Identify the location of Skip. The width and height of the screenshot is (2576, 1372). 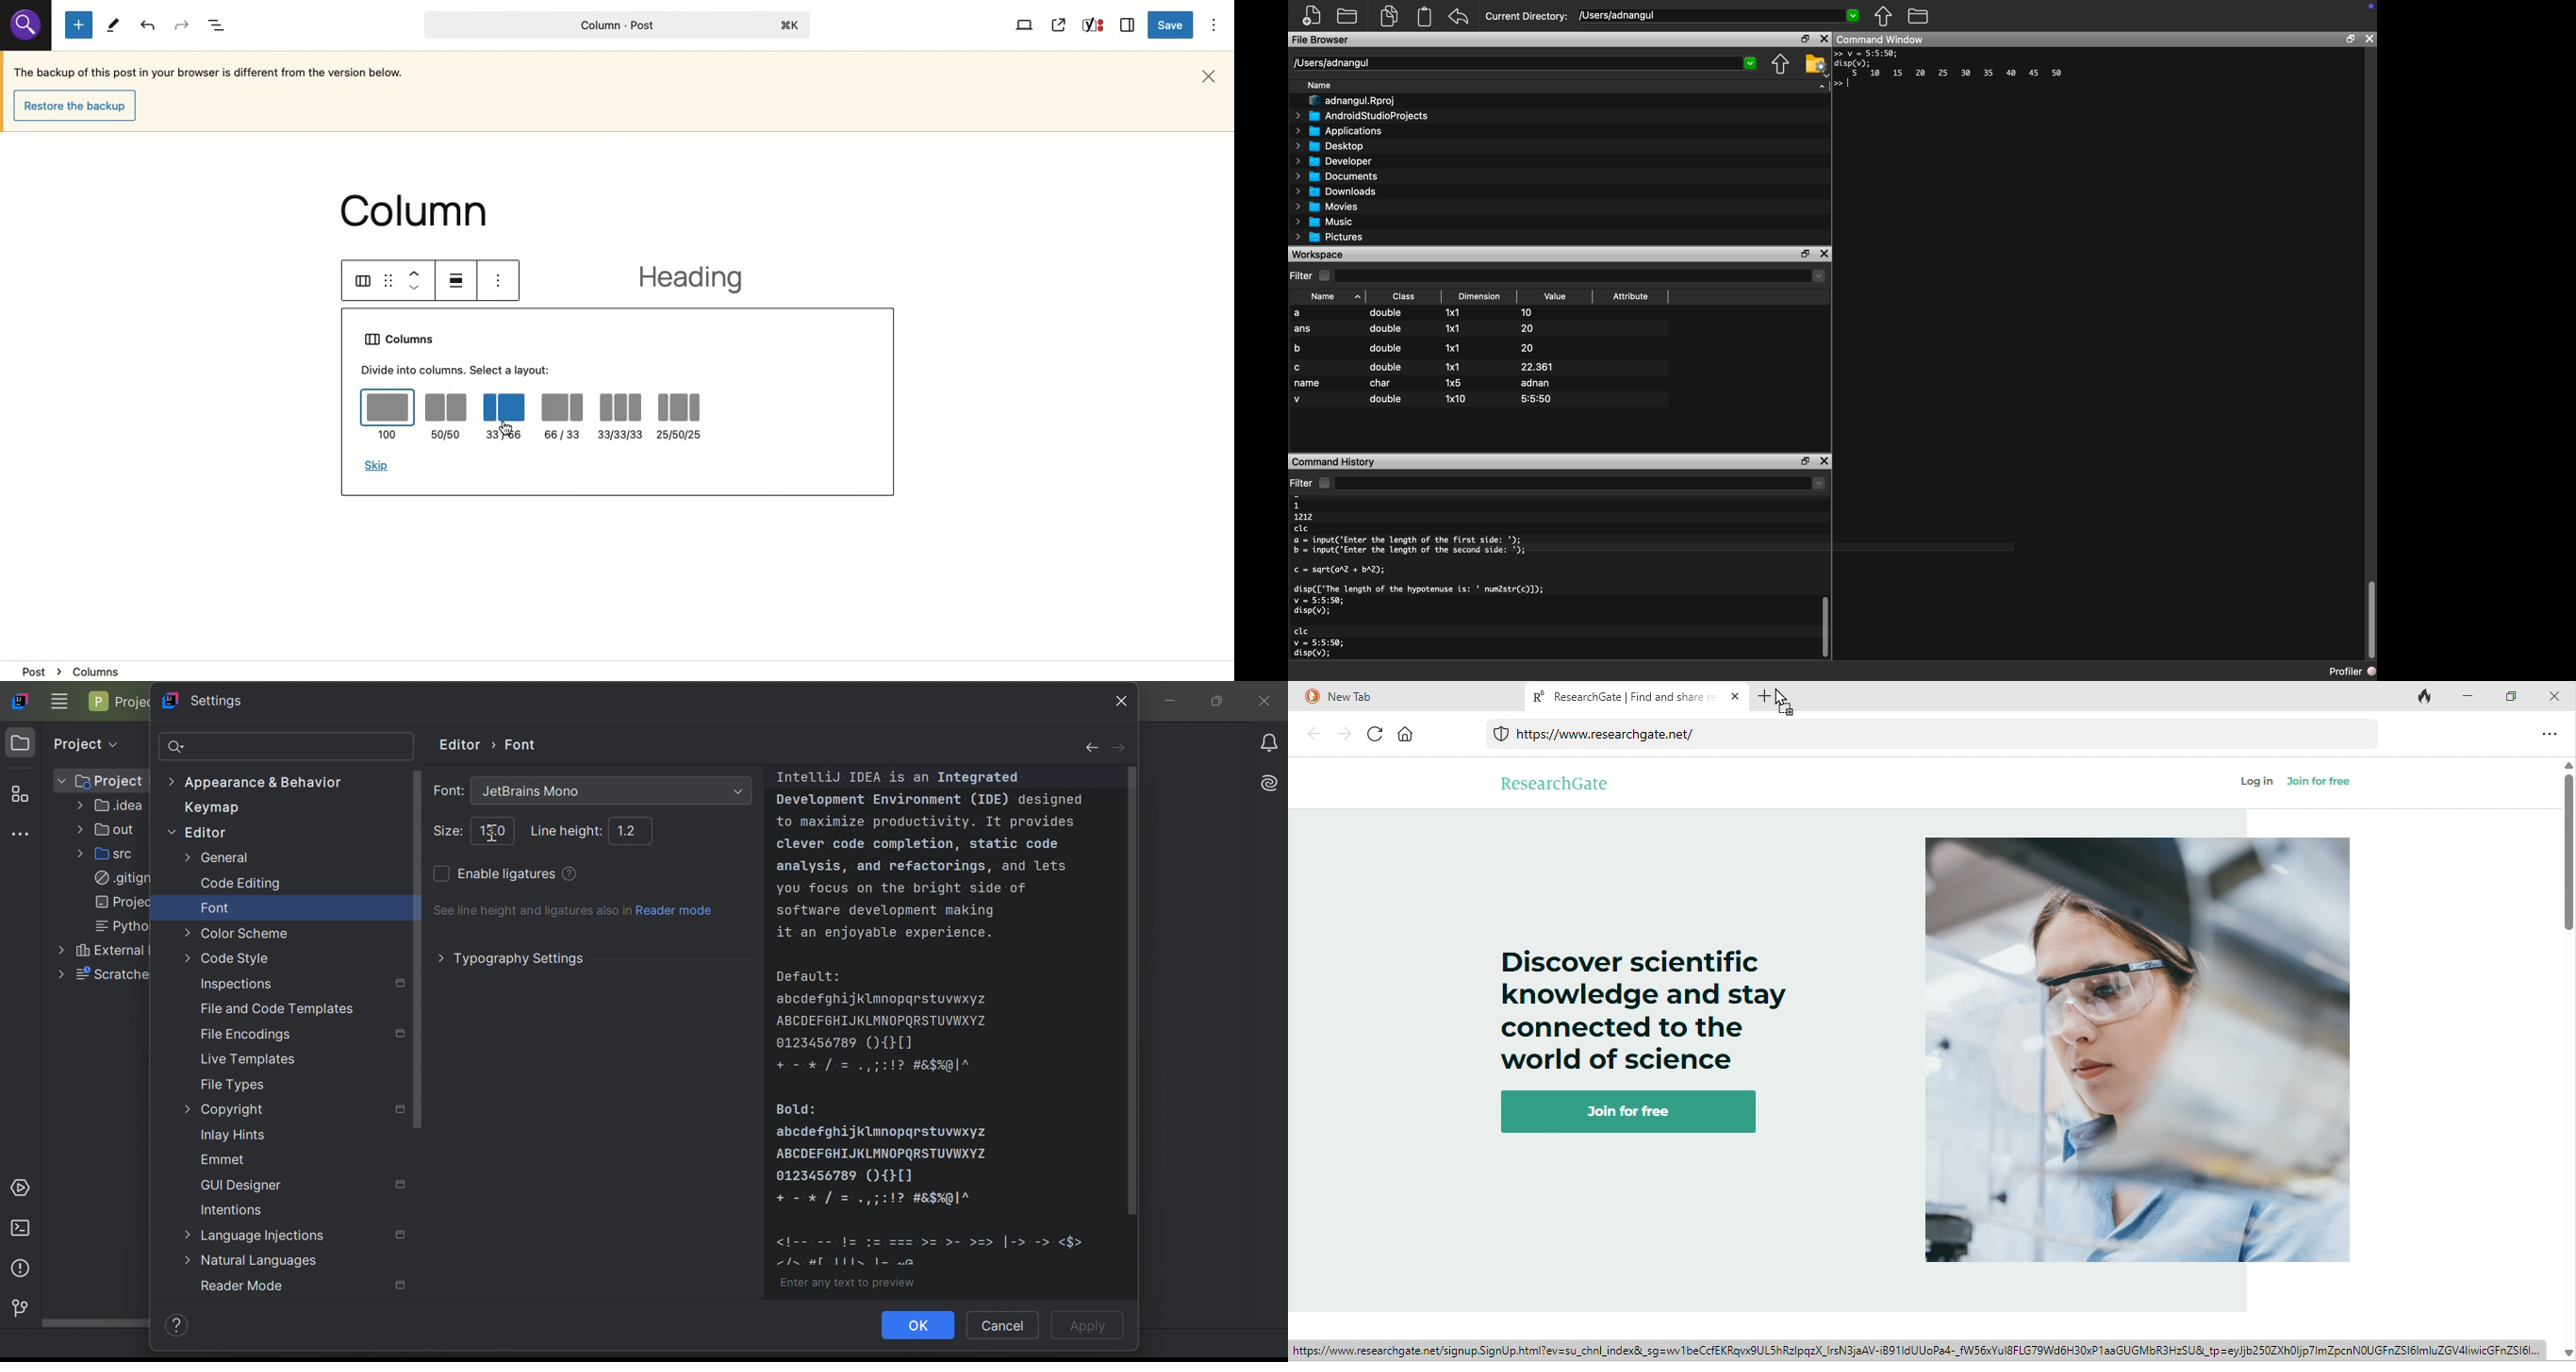
(377, 466).